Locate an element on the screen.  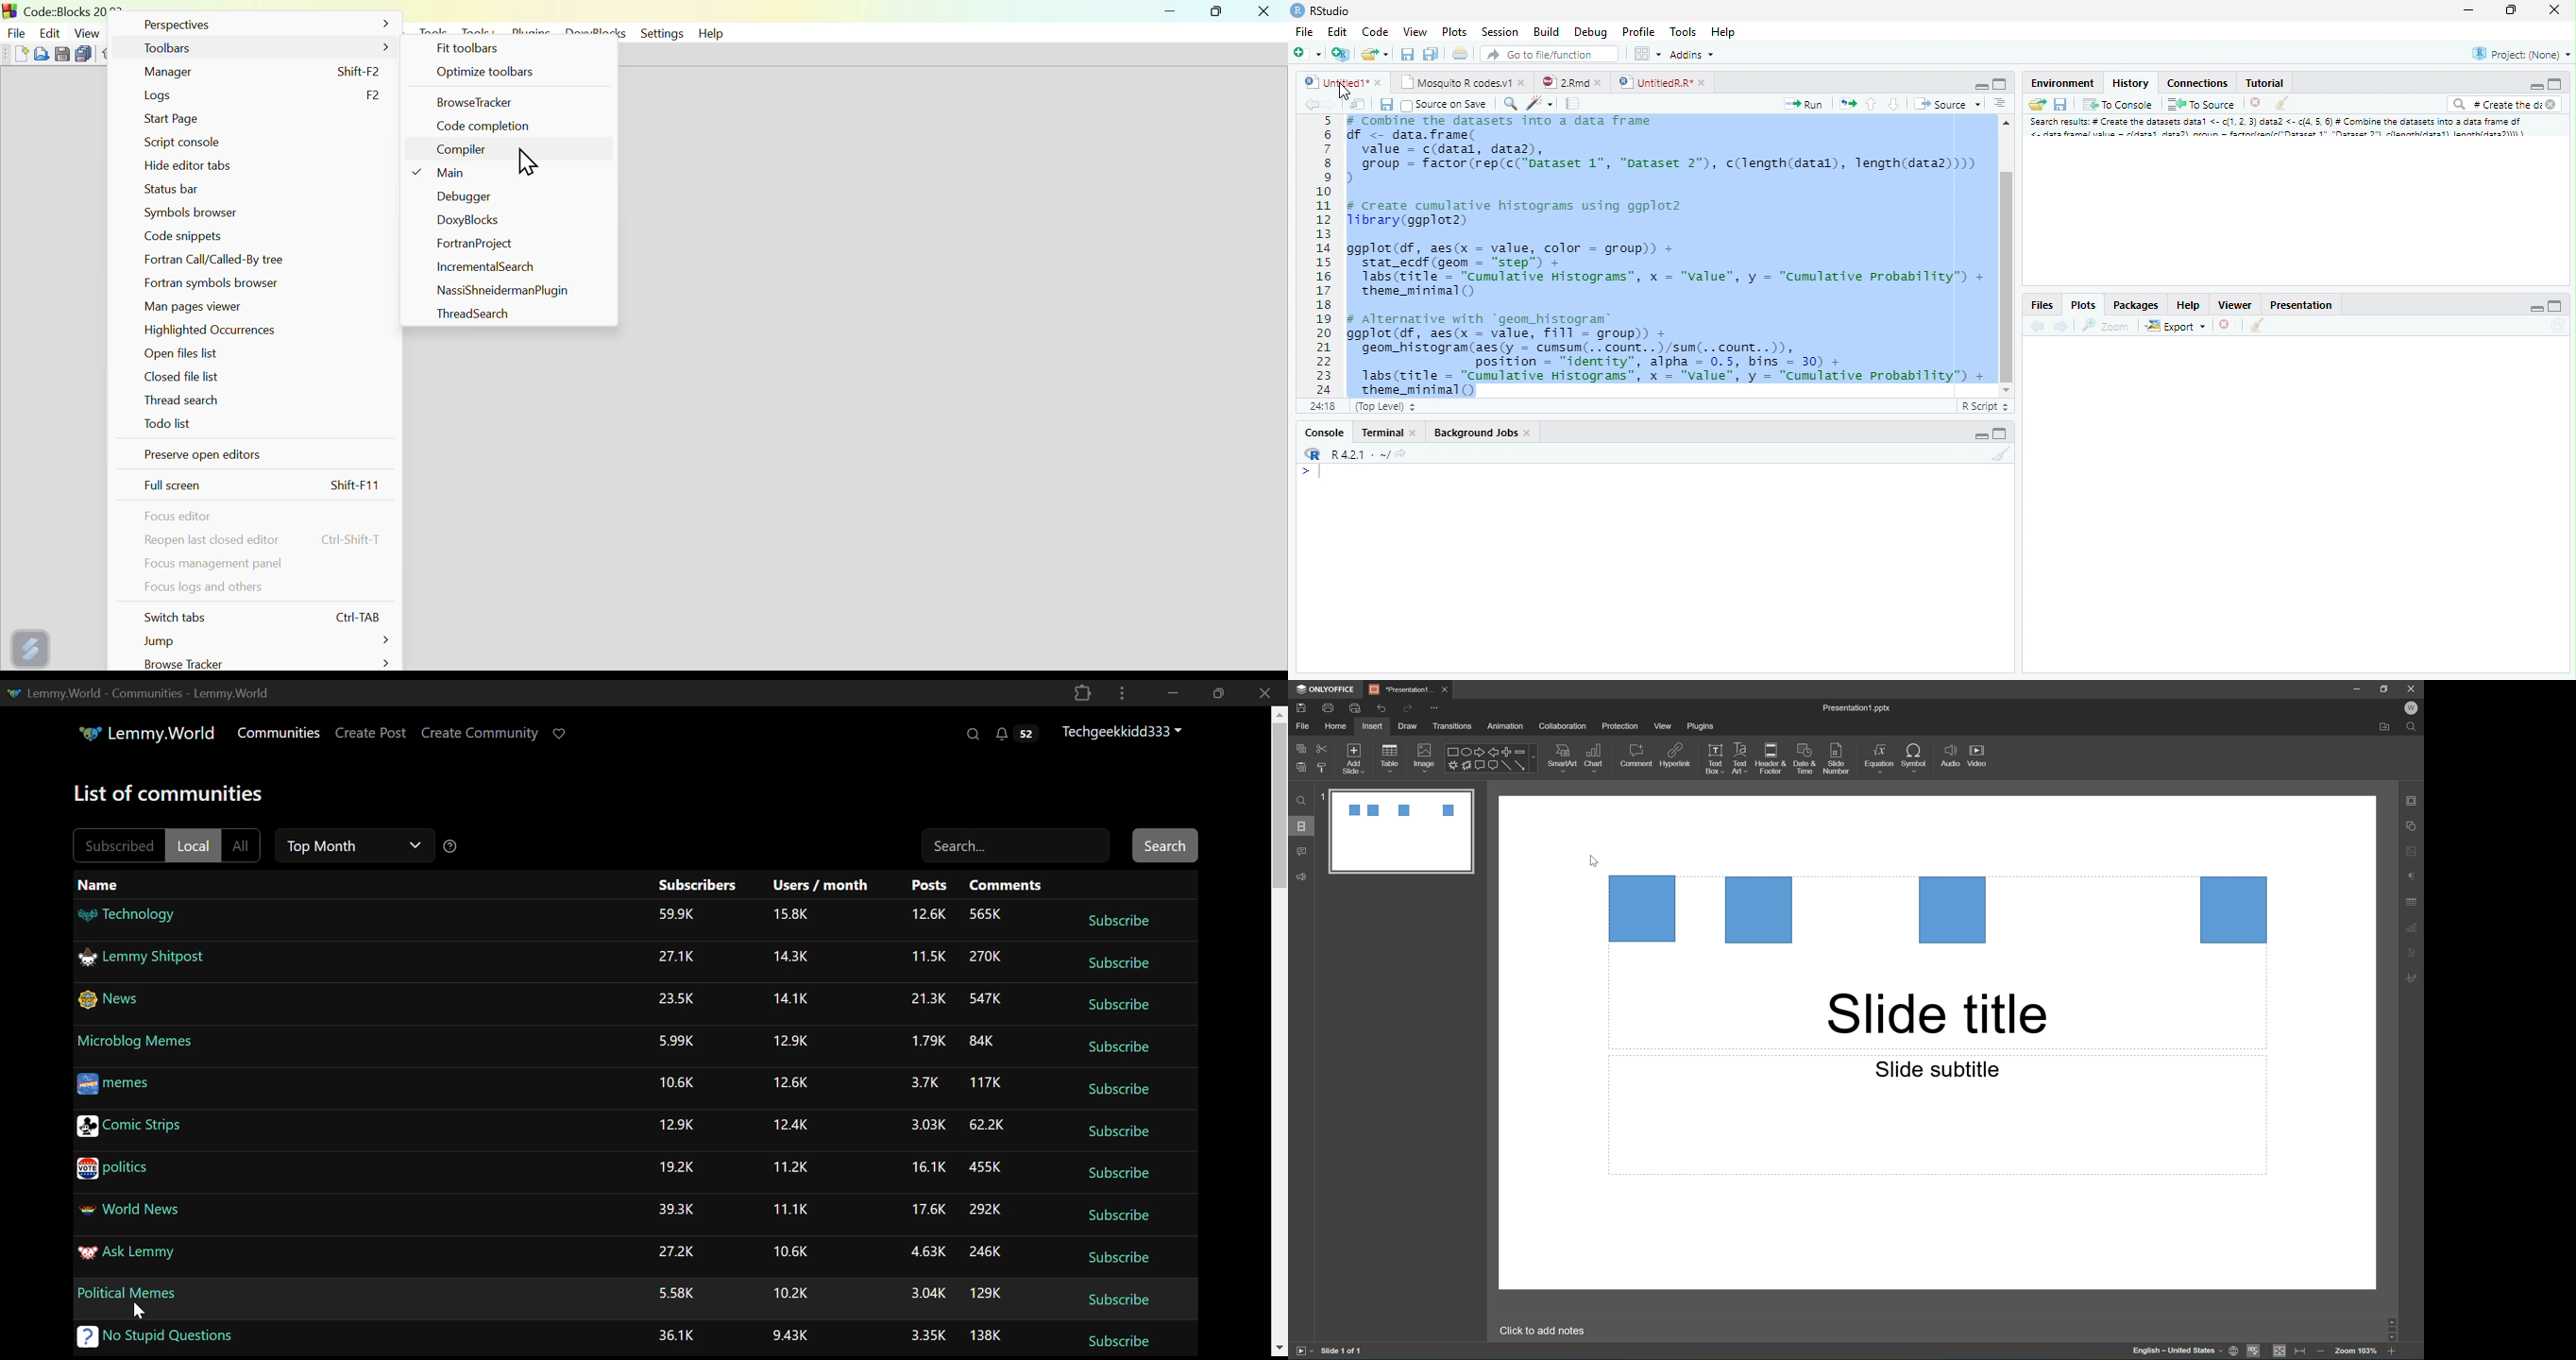
To Source is located at coordinates (2202, 104).